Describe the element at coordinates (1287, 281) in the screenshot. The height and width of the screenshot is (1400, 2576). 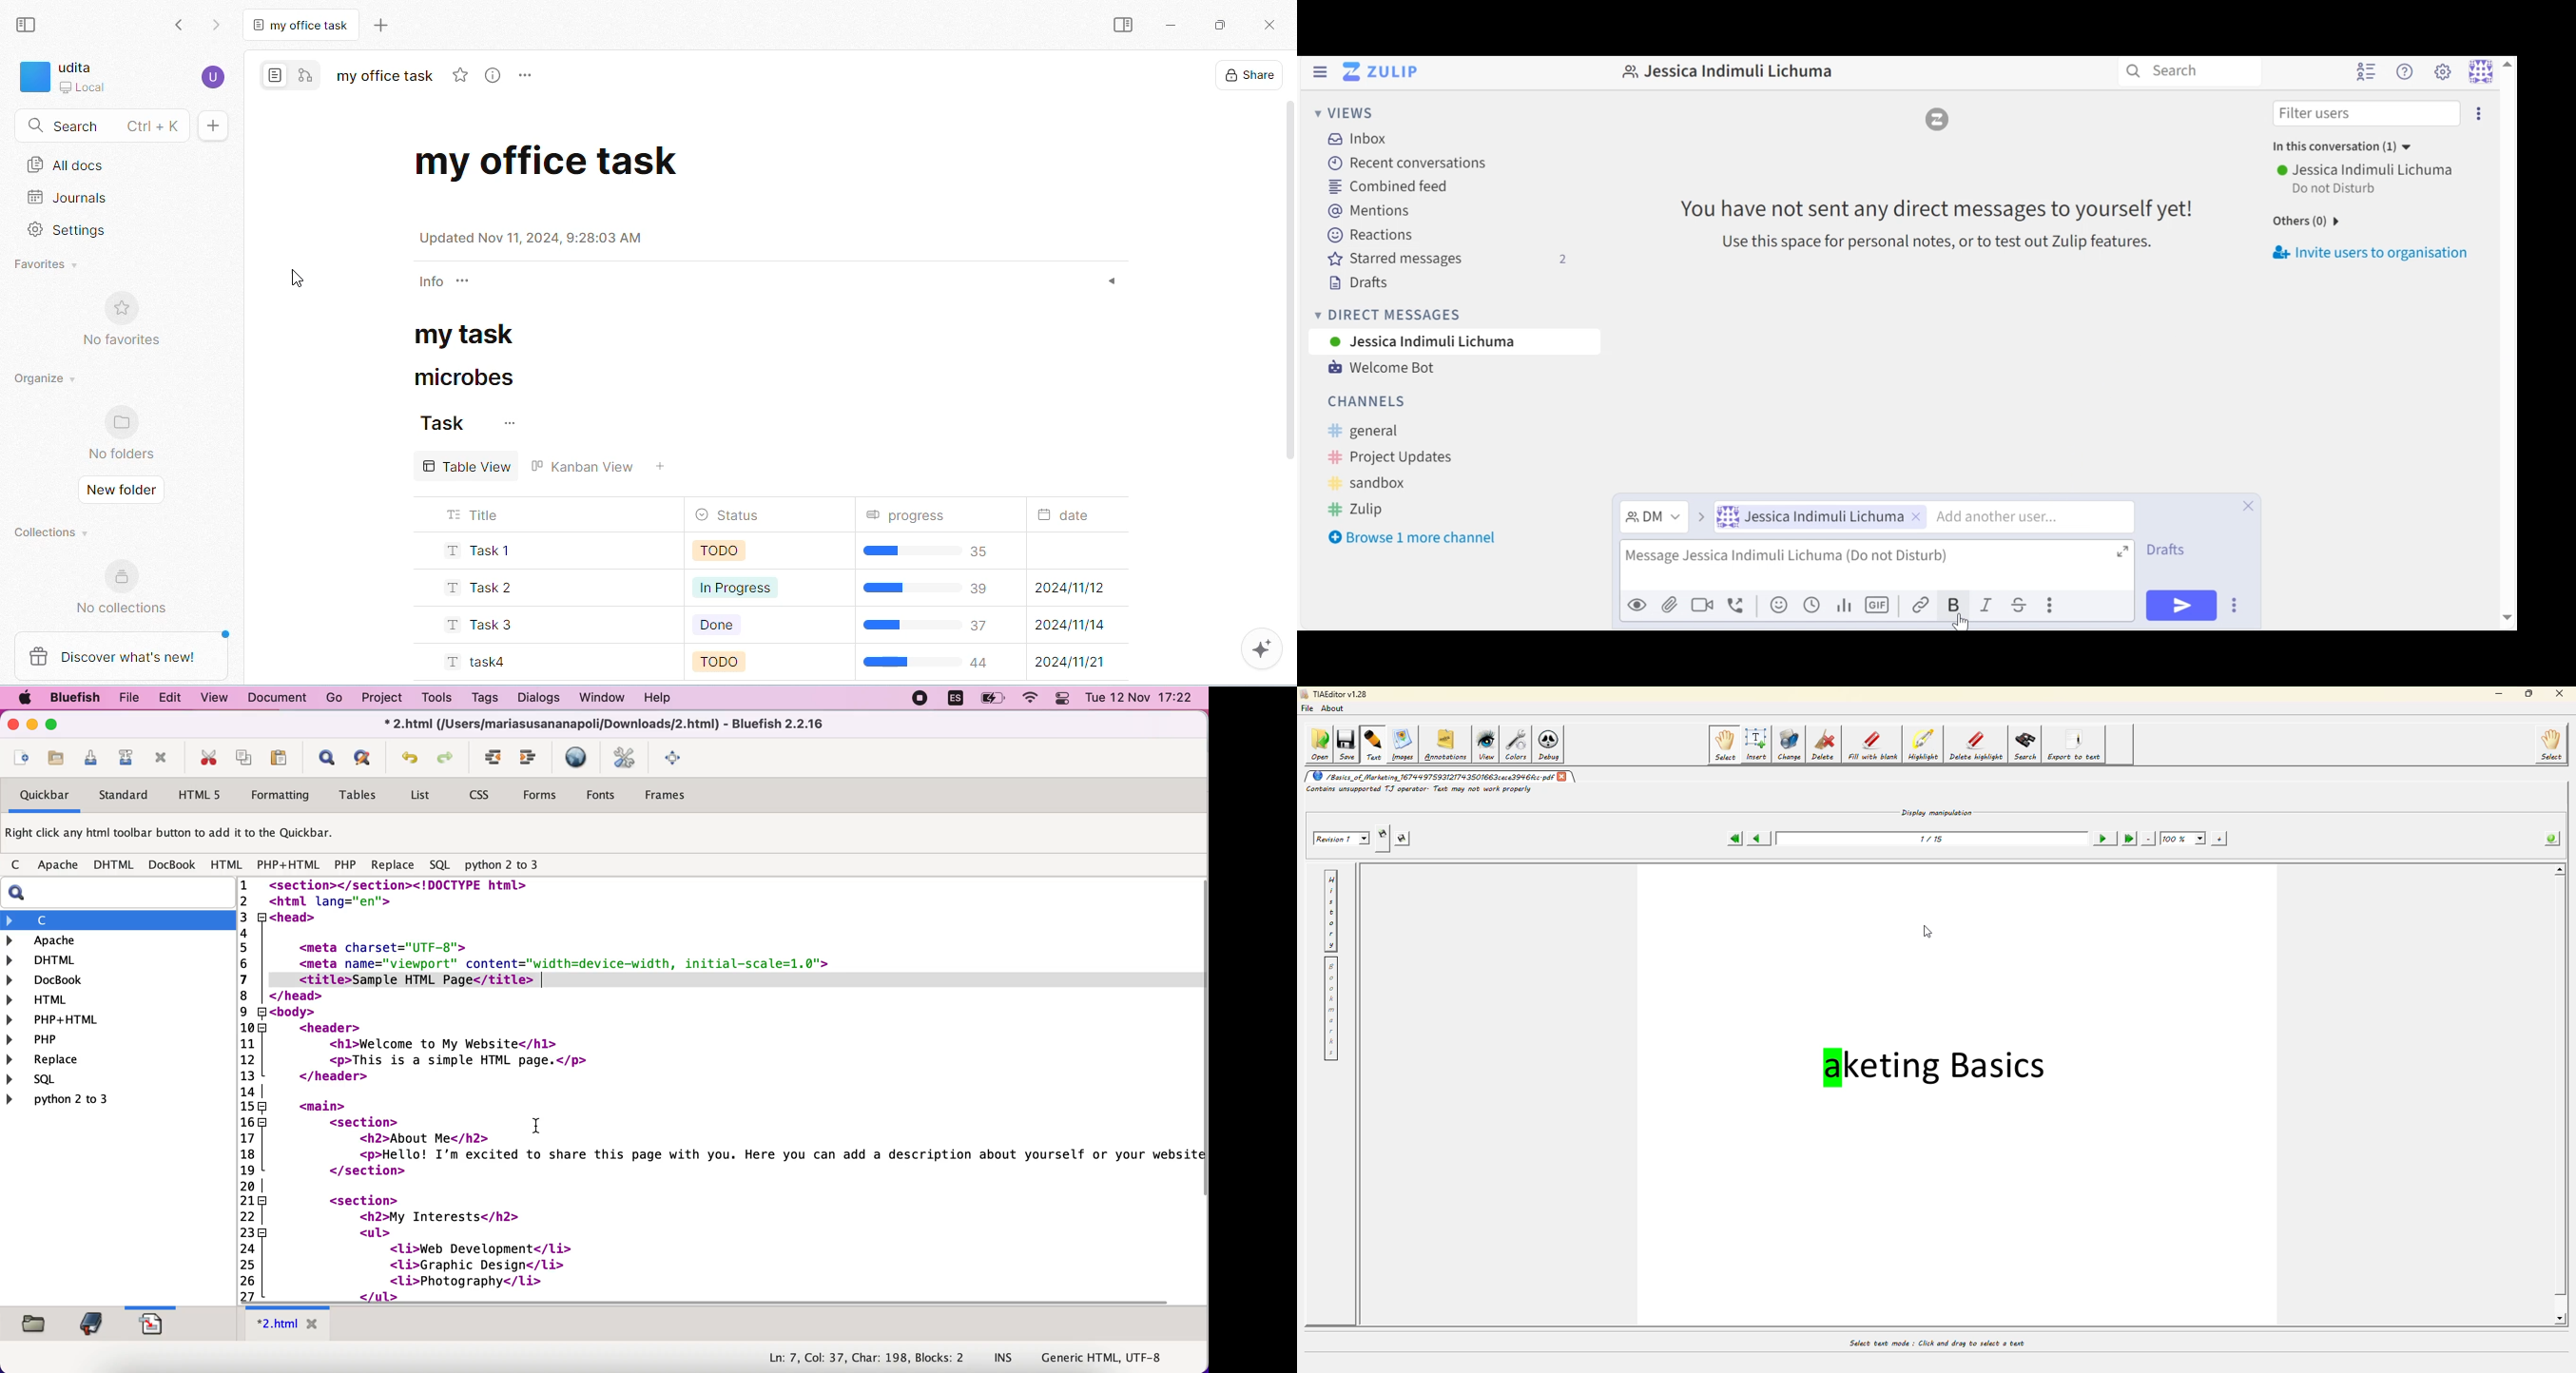
I see `vertical scroll bar` at that location.